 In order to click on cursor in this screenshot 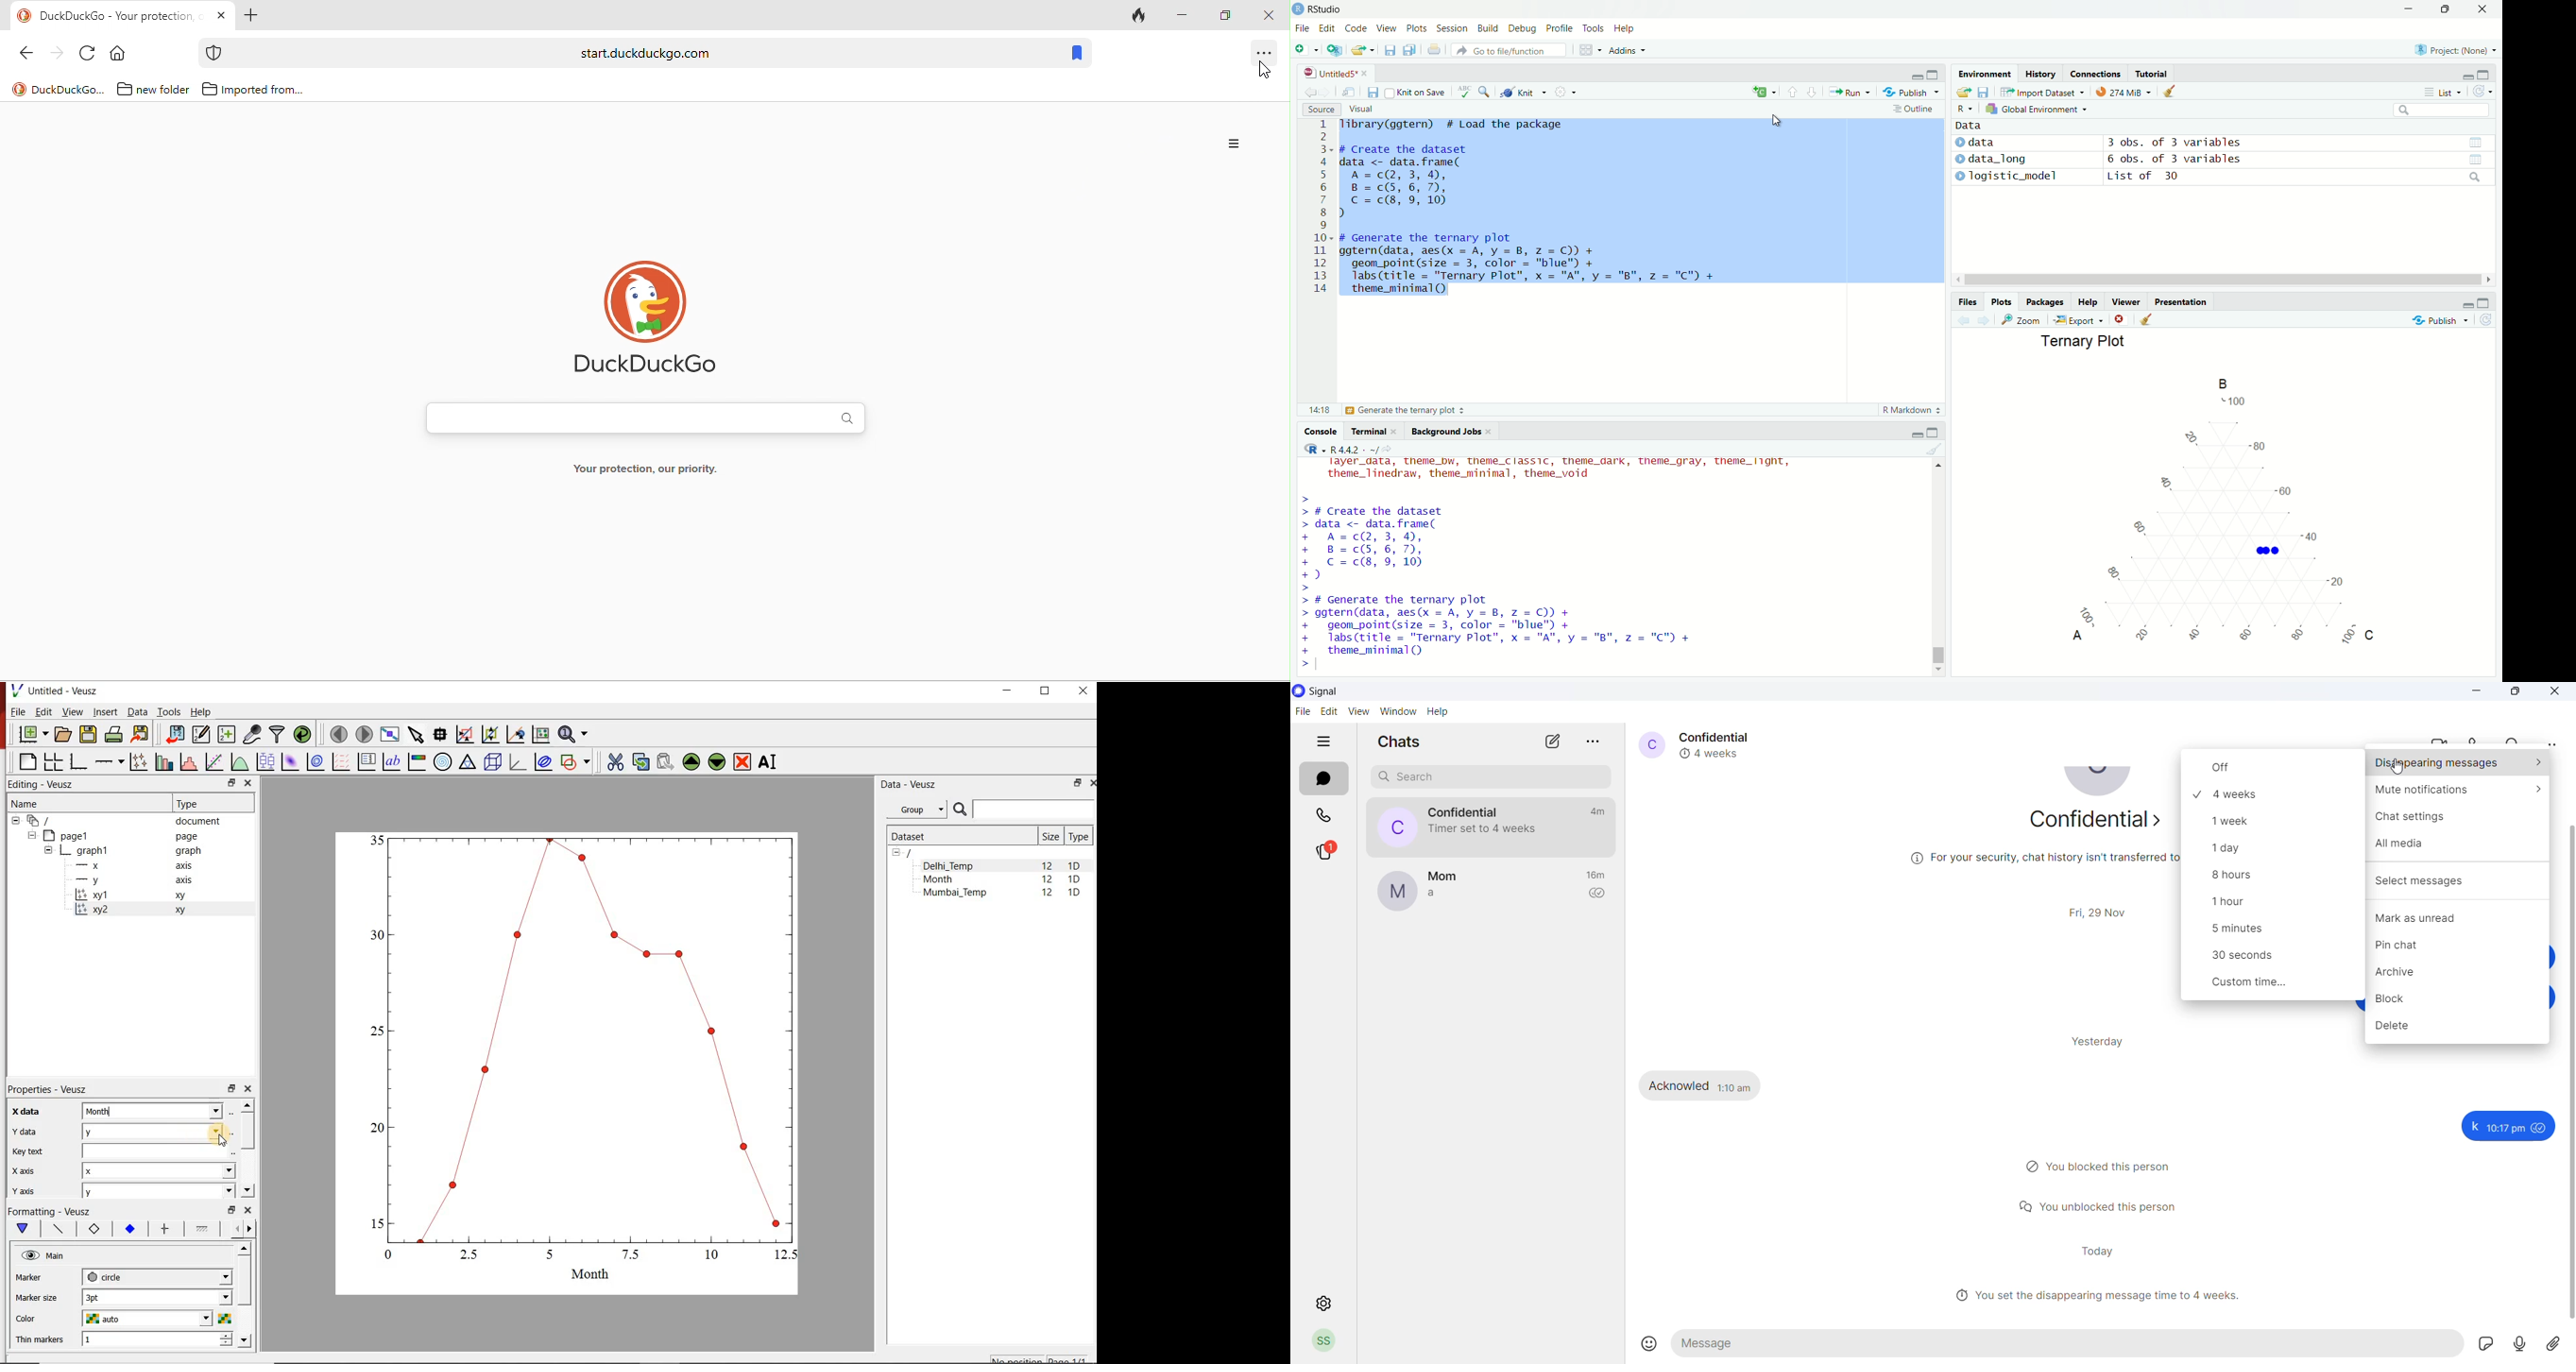, I will do `click(1778, 120)`.